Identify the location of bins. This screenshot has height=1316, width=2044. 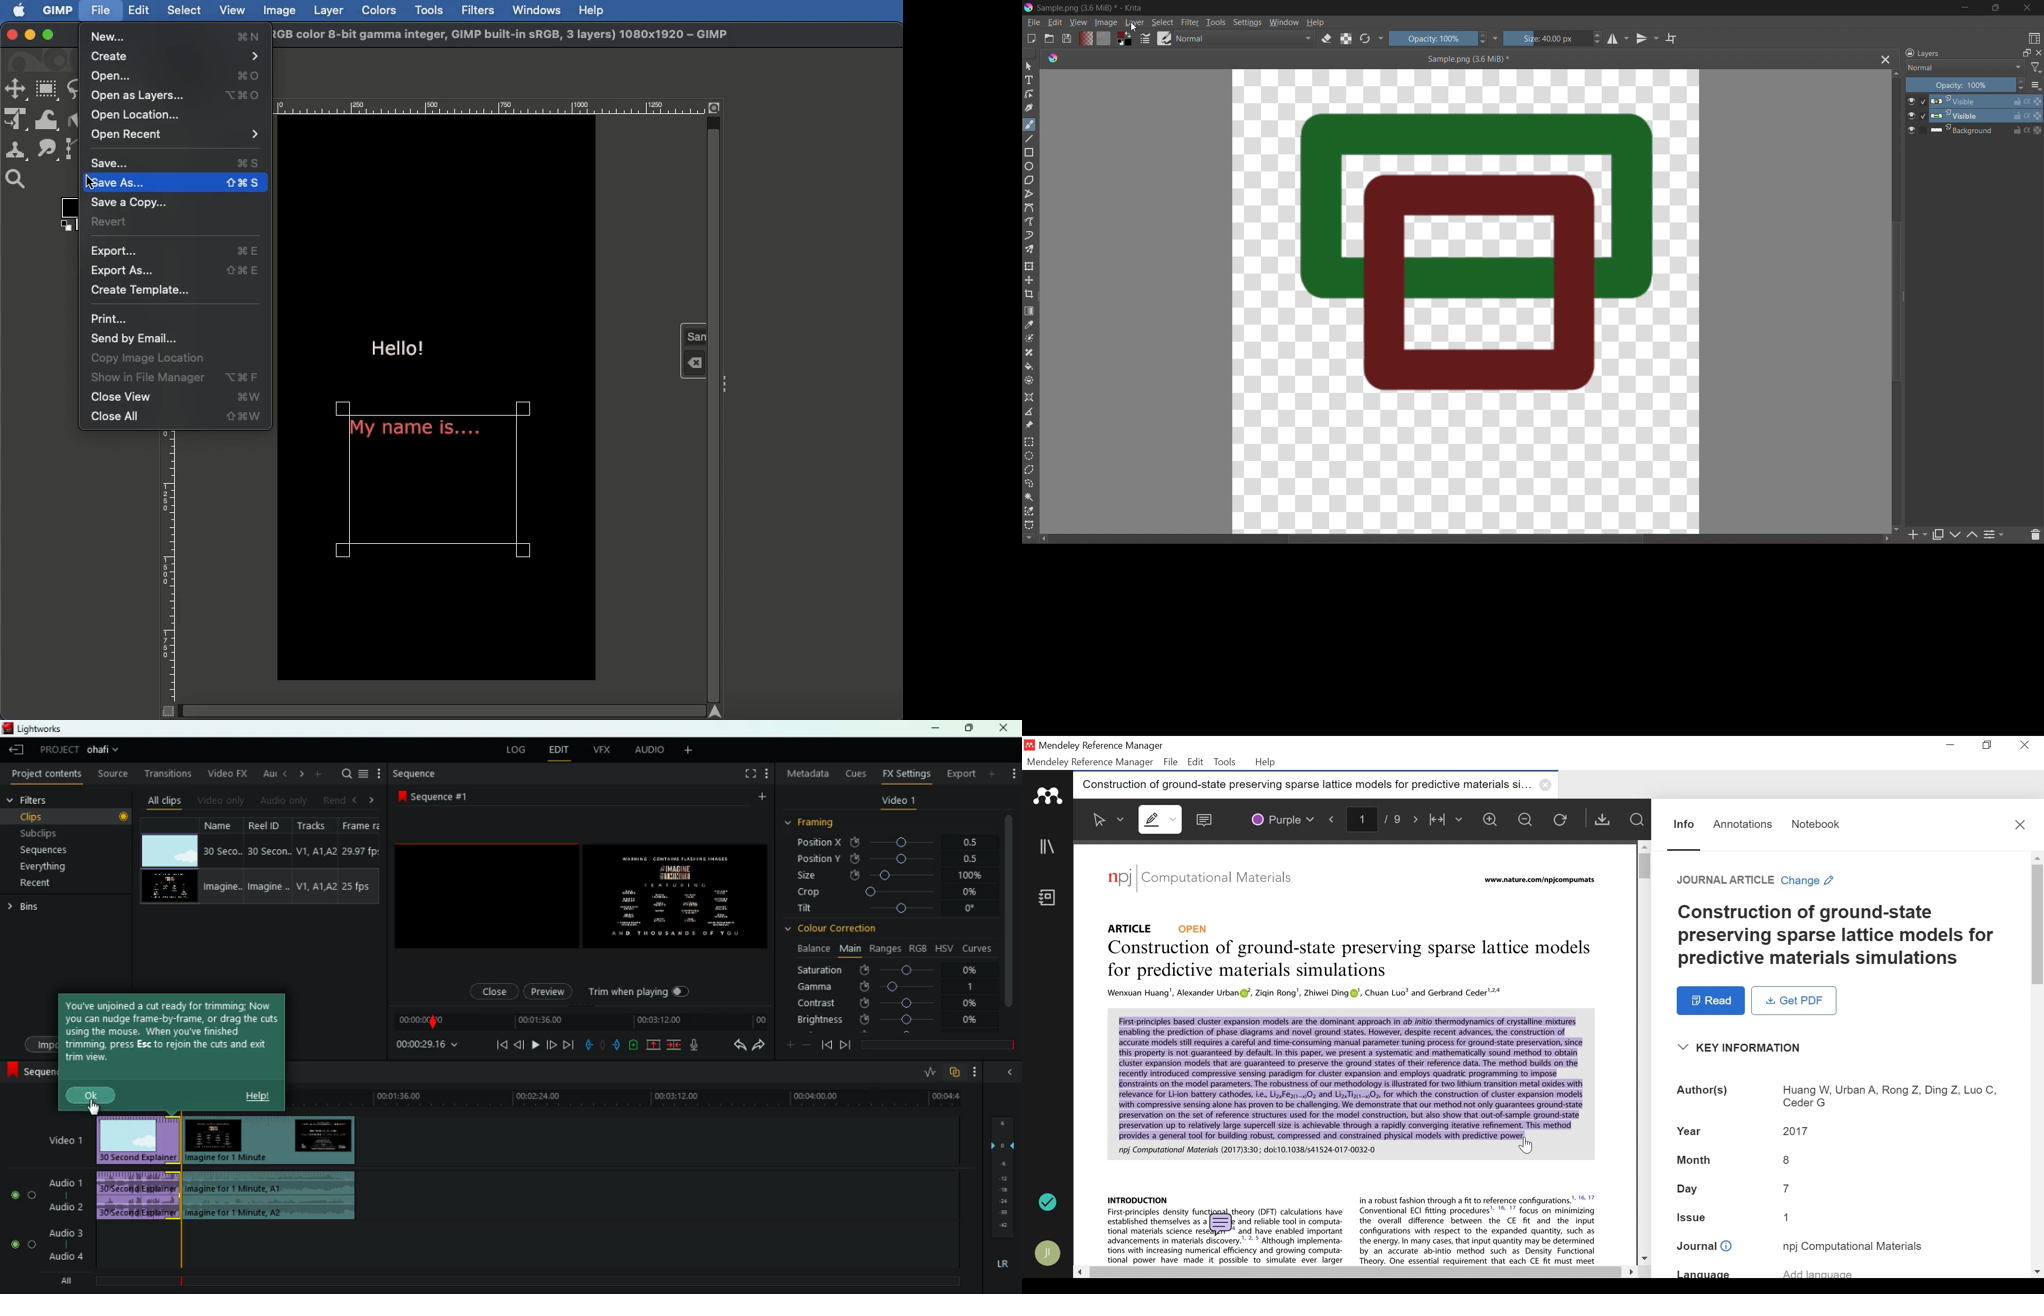
(26, 909).